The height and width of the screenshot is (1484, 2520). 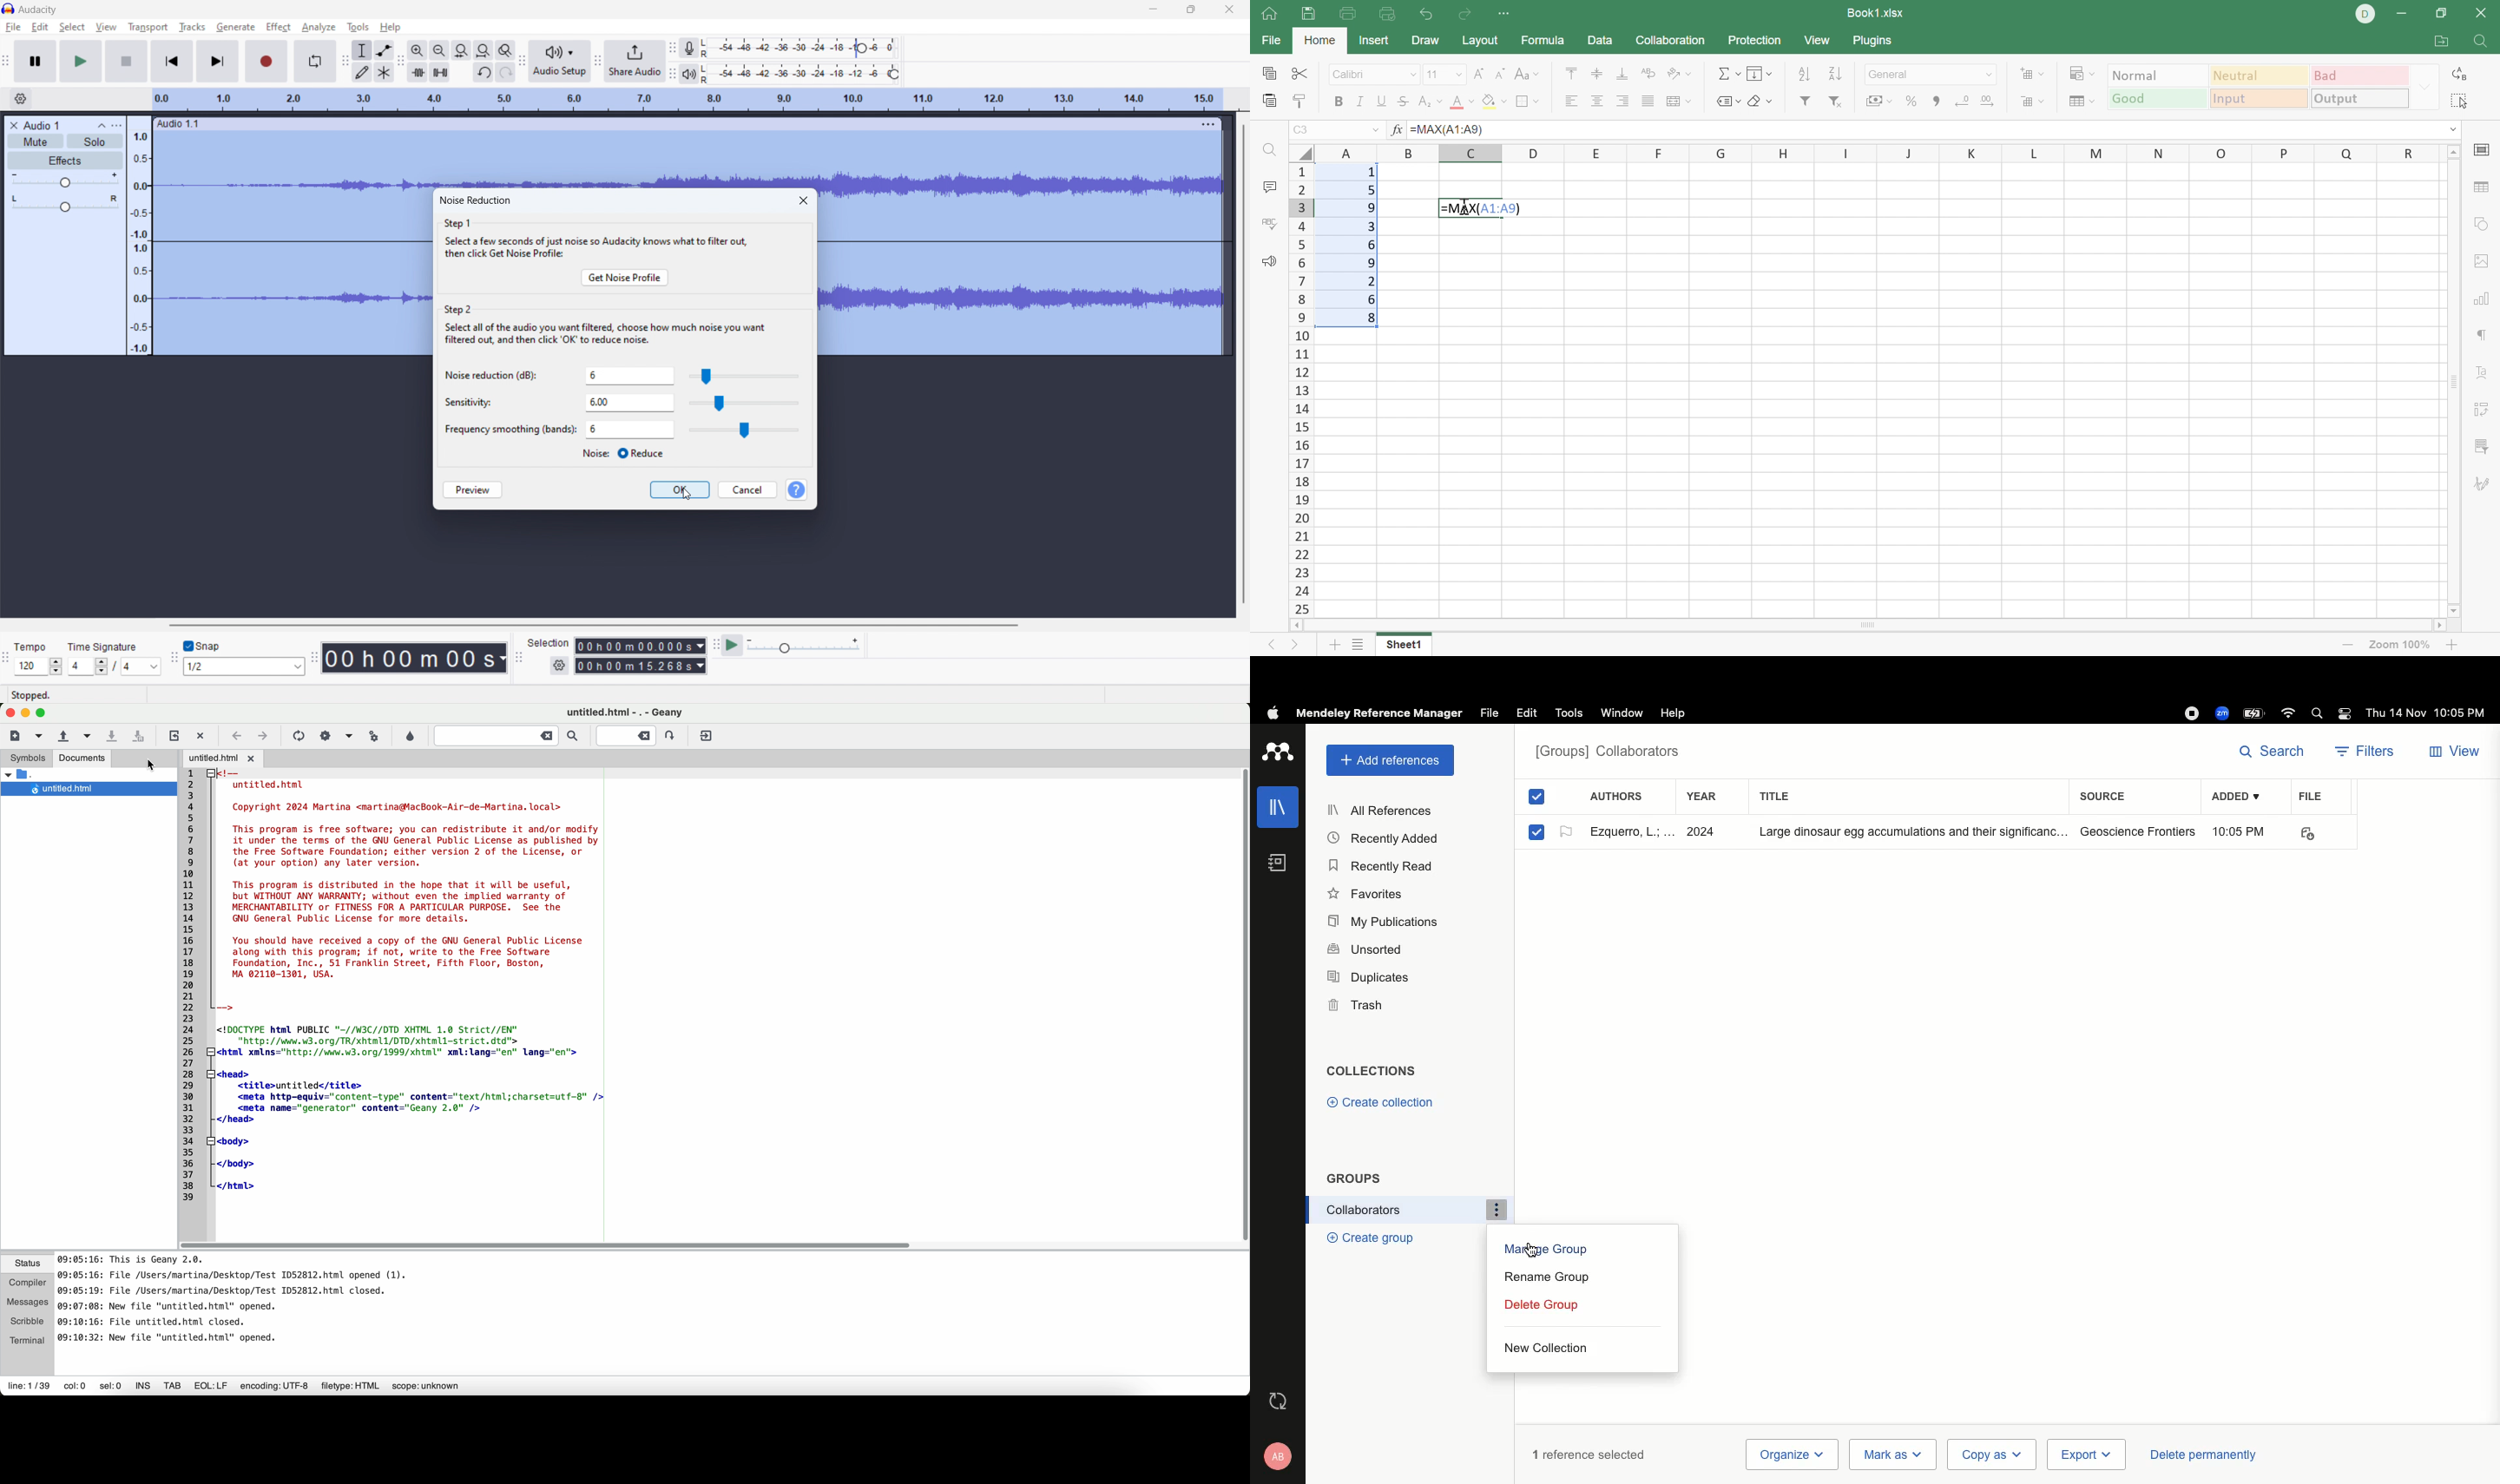 I want to click on step 1, so click(x=595, y=236).